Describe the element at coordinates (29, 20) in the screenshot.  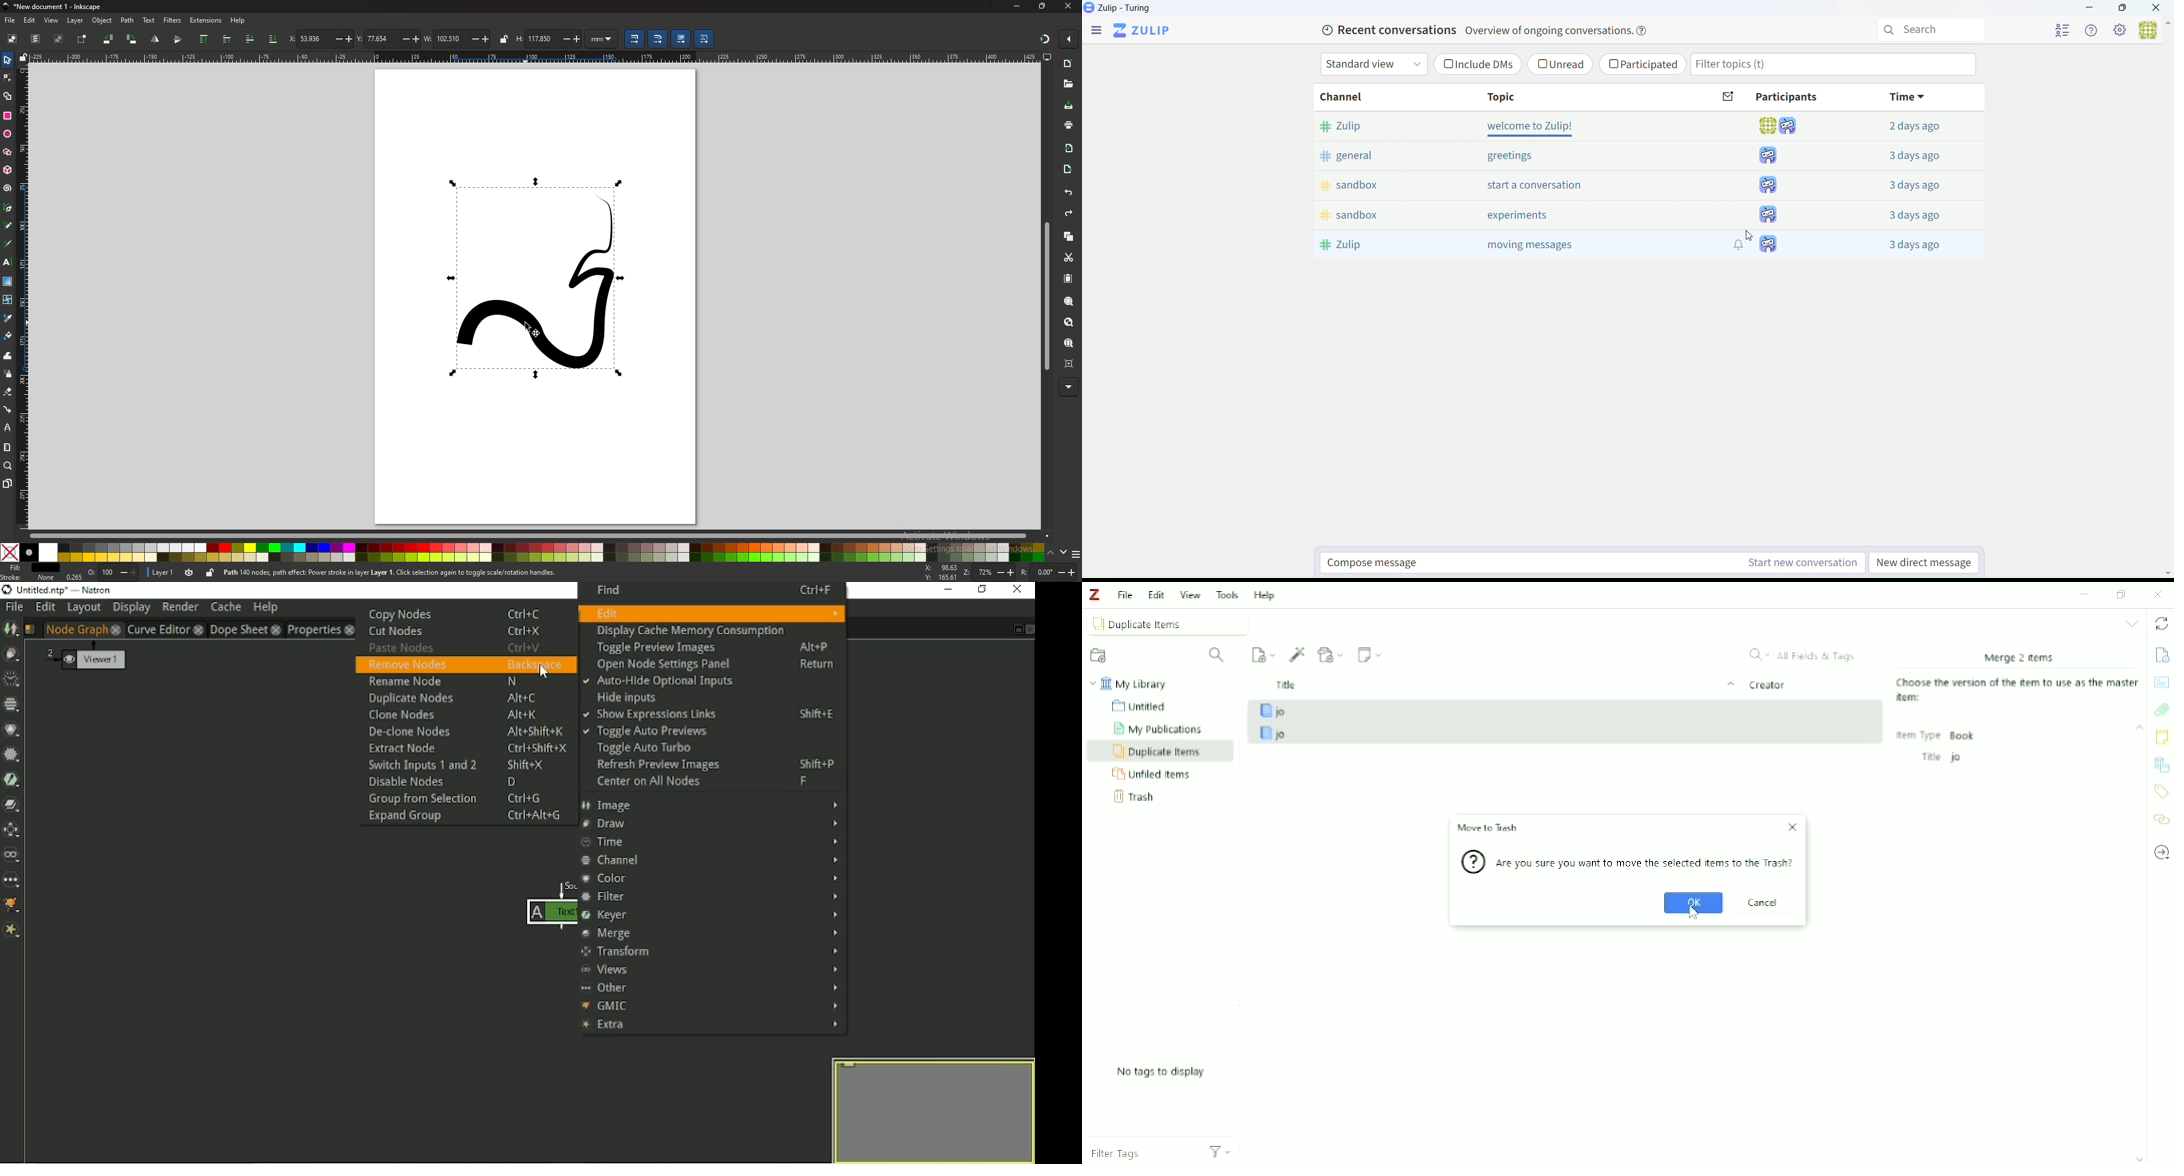
I see `edit` at that location.